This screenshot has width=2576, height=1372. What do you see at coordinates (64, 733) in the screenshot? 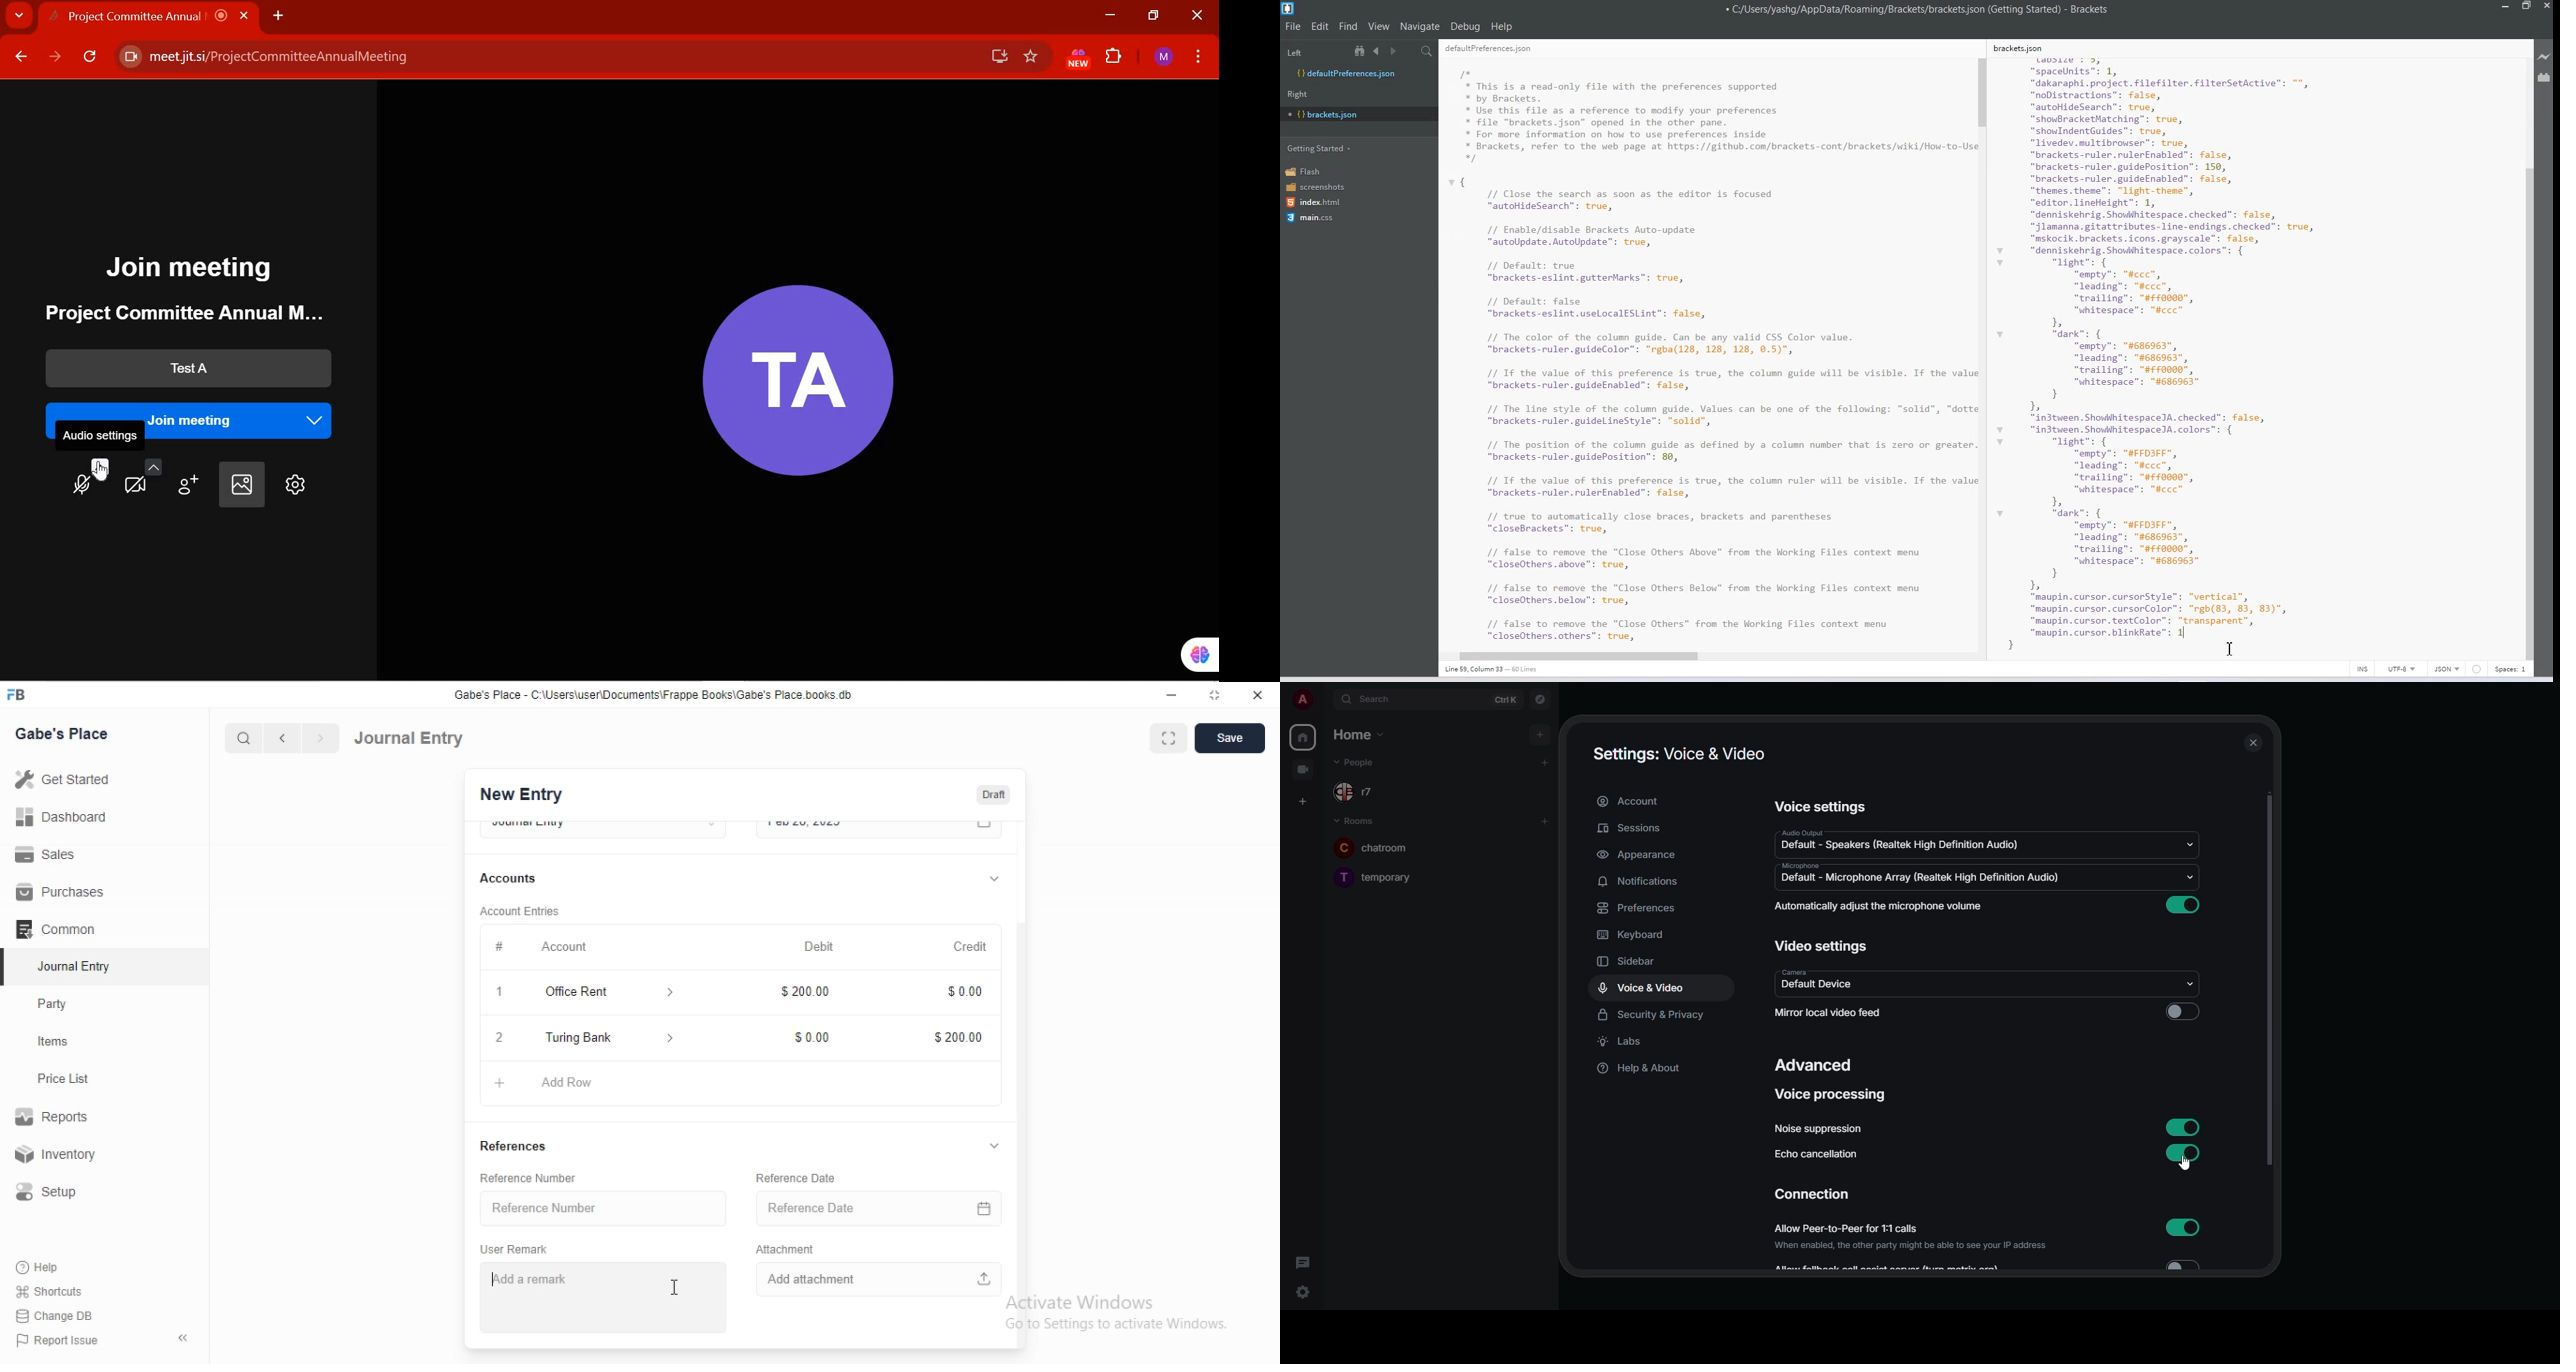
I see `Gabe's Place` at bounding box center [64, 733].